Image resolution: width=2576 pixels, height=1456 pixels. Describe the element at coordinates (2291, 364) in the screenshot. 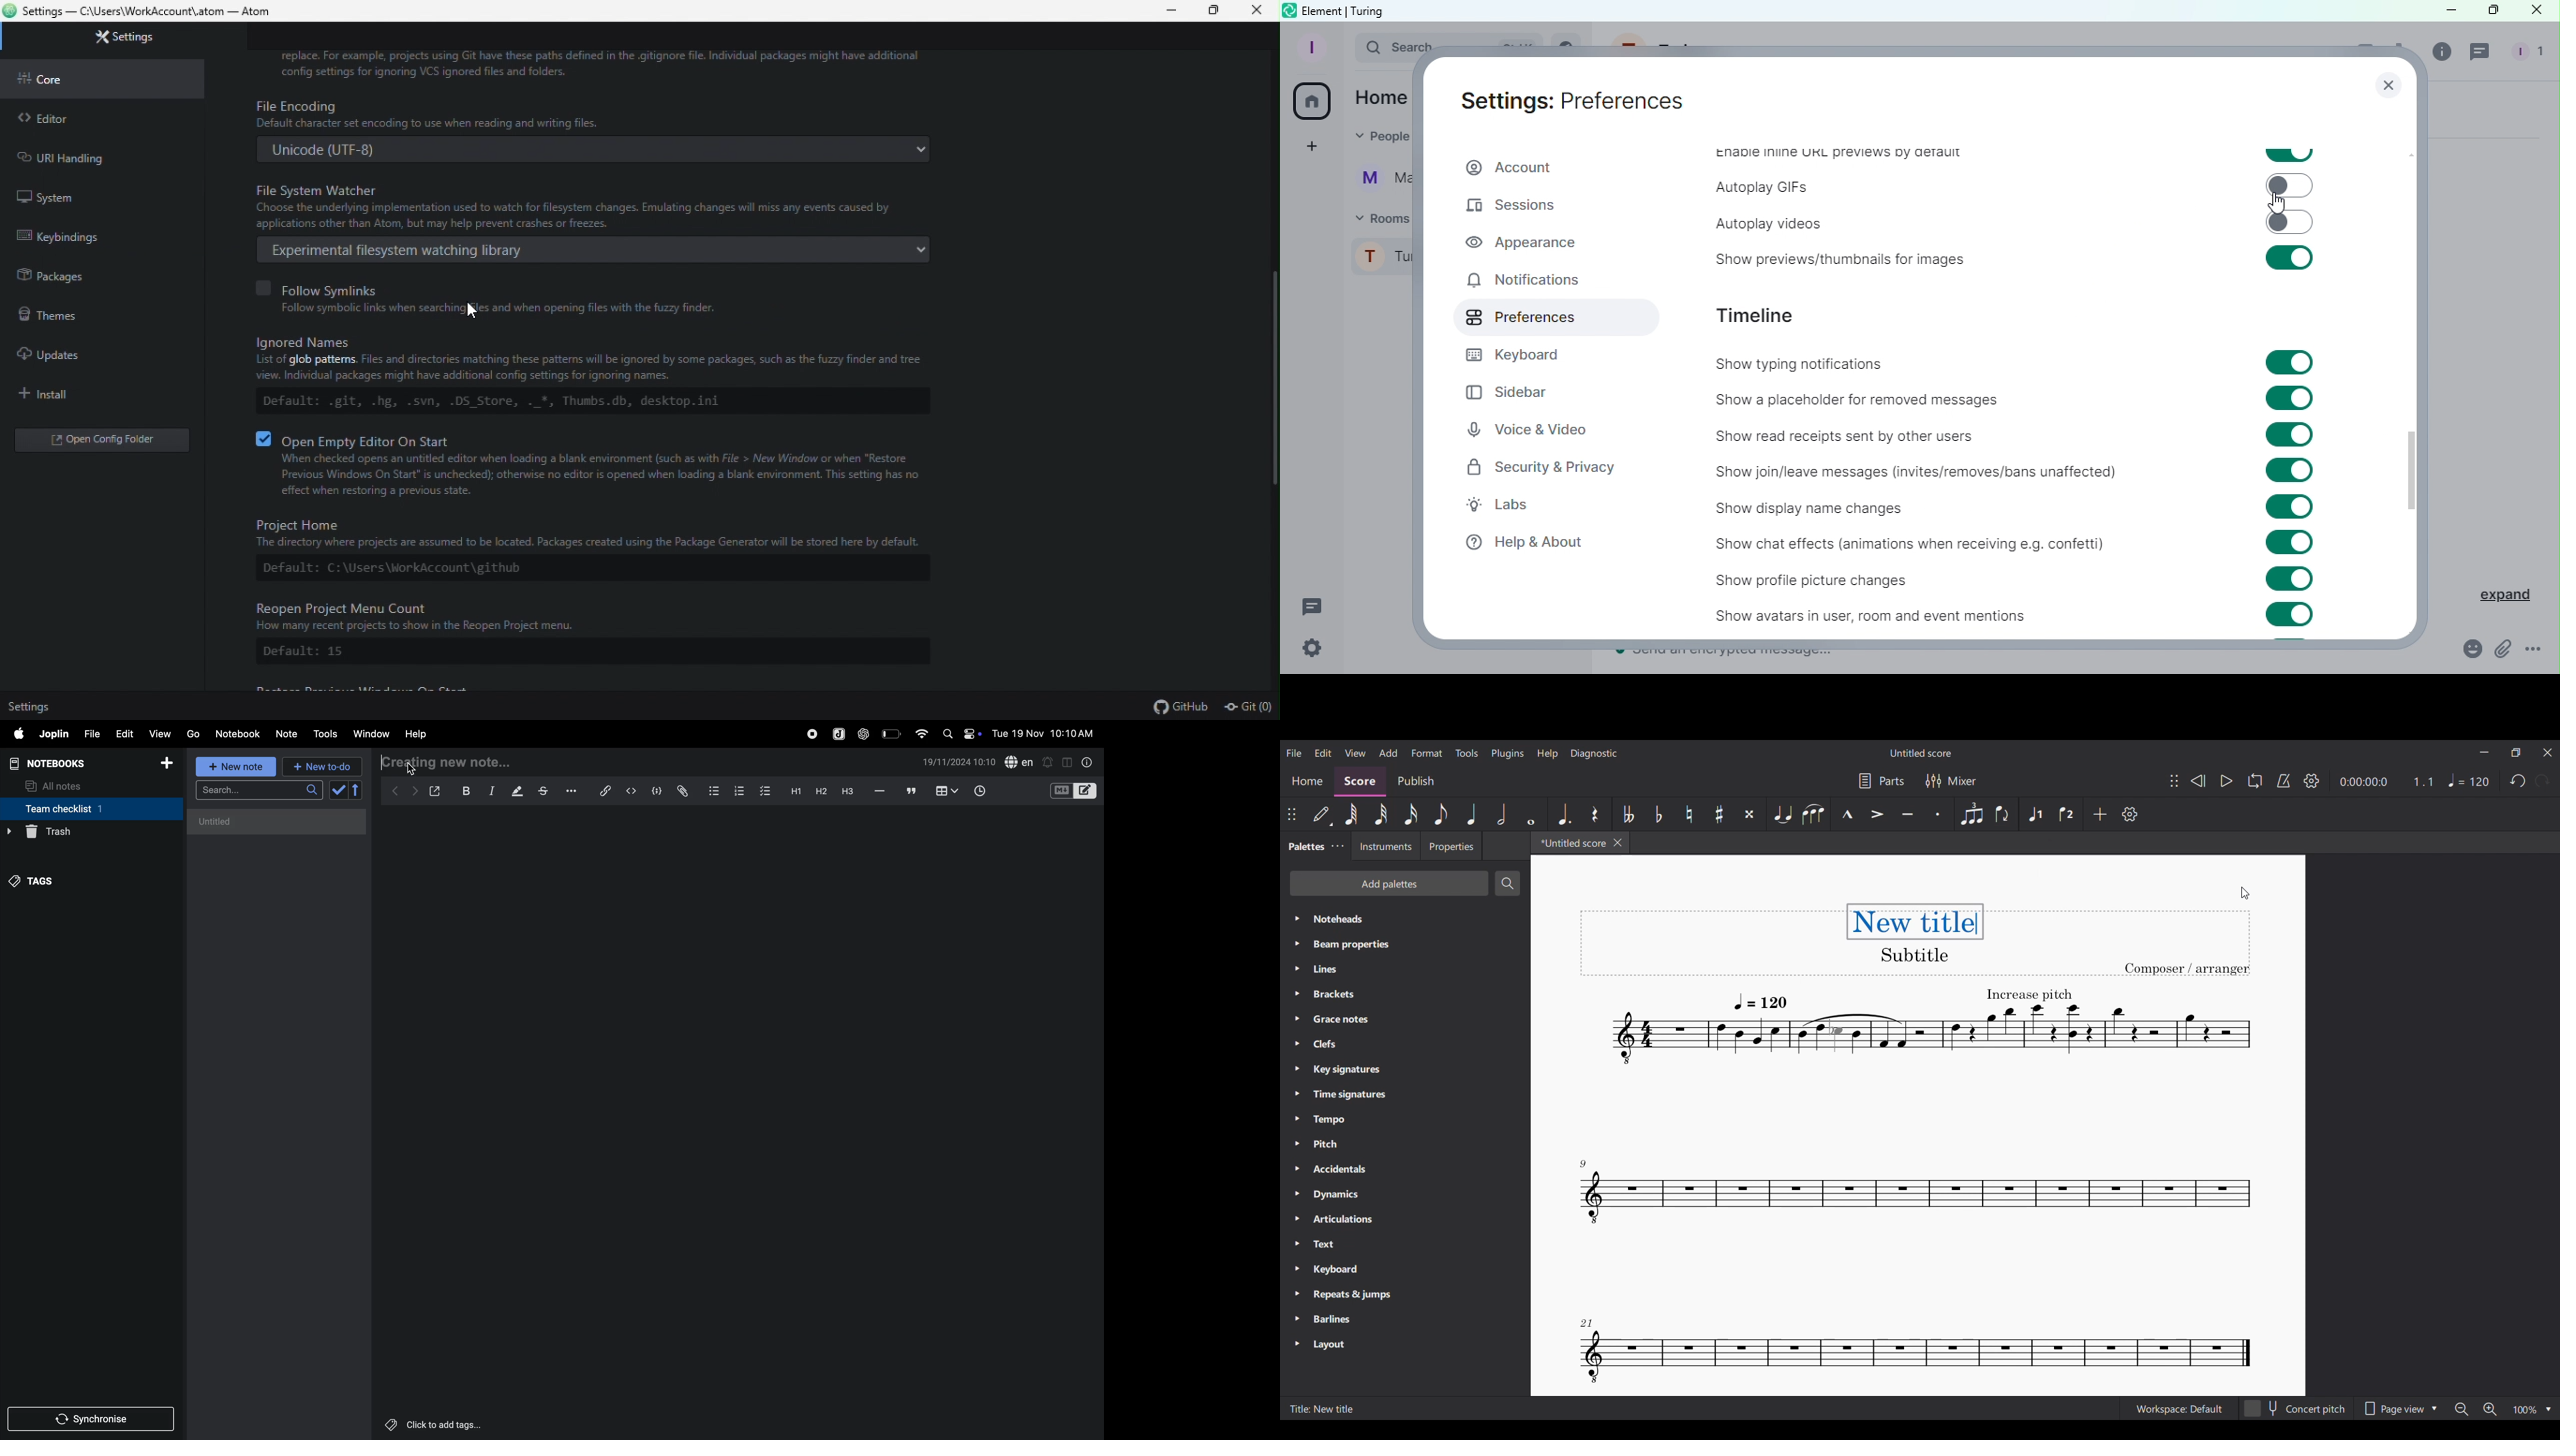

I see `Toggle` at that location.